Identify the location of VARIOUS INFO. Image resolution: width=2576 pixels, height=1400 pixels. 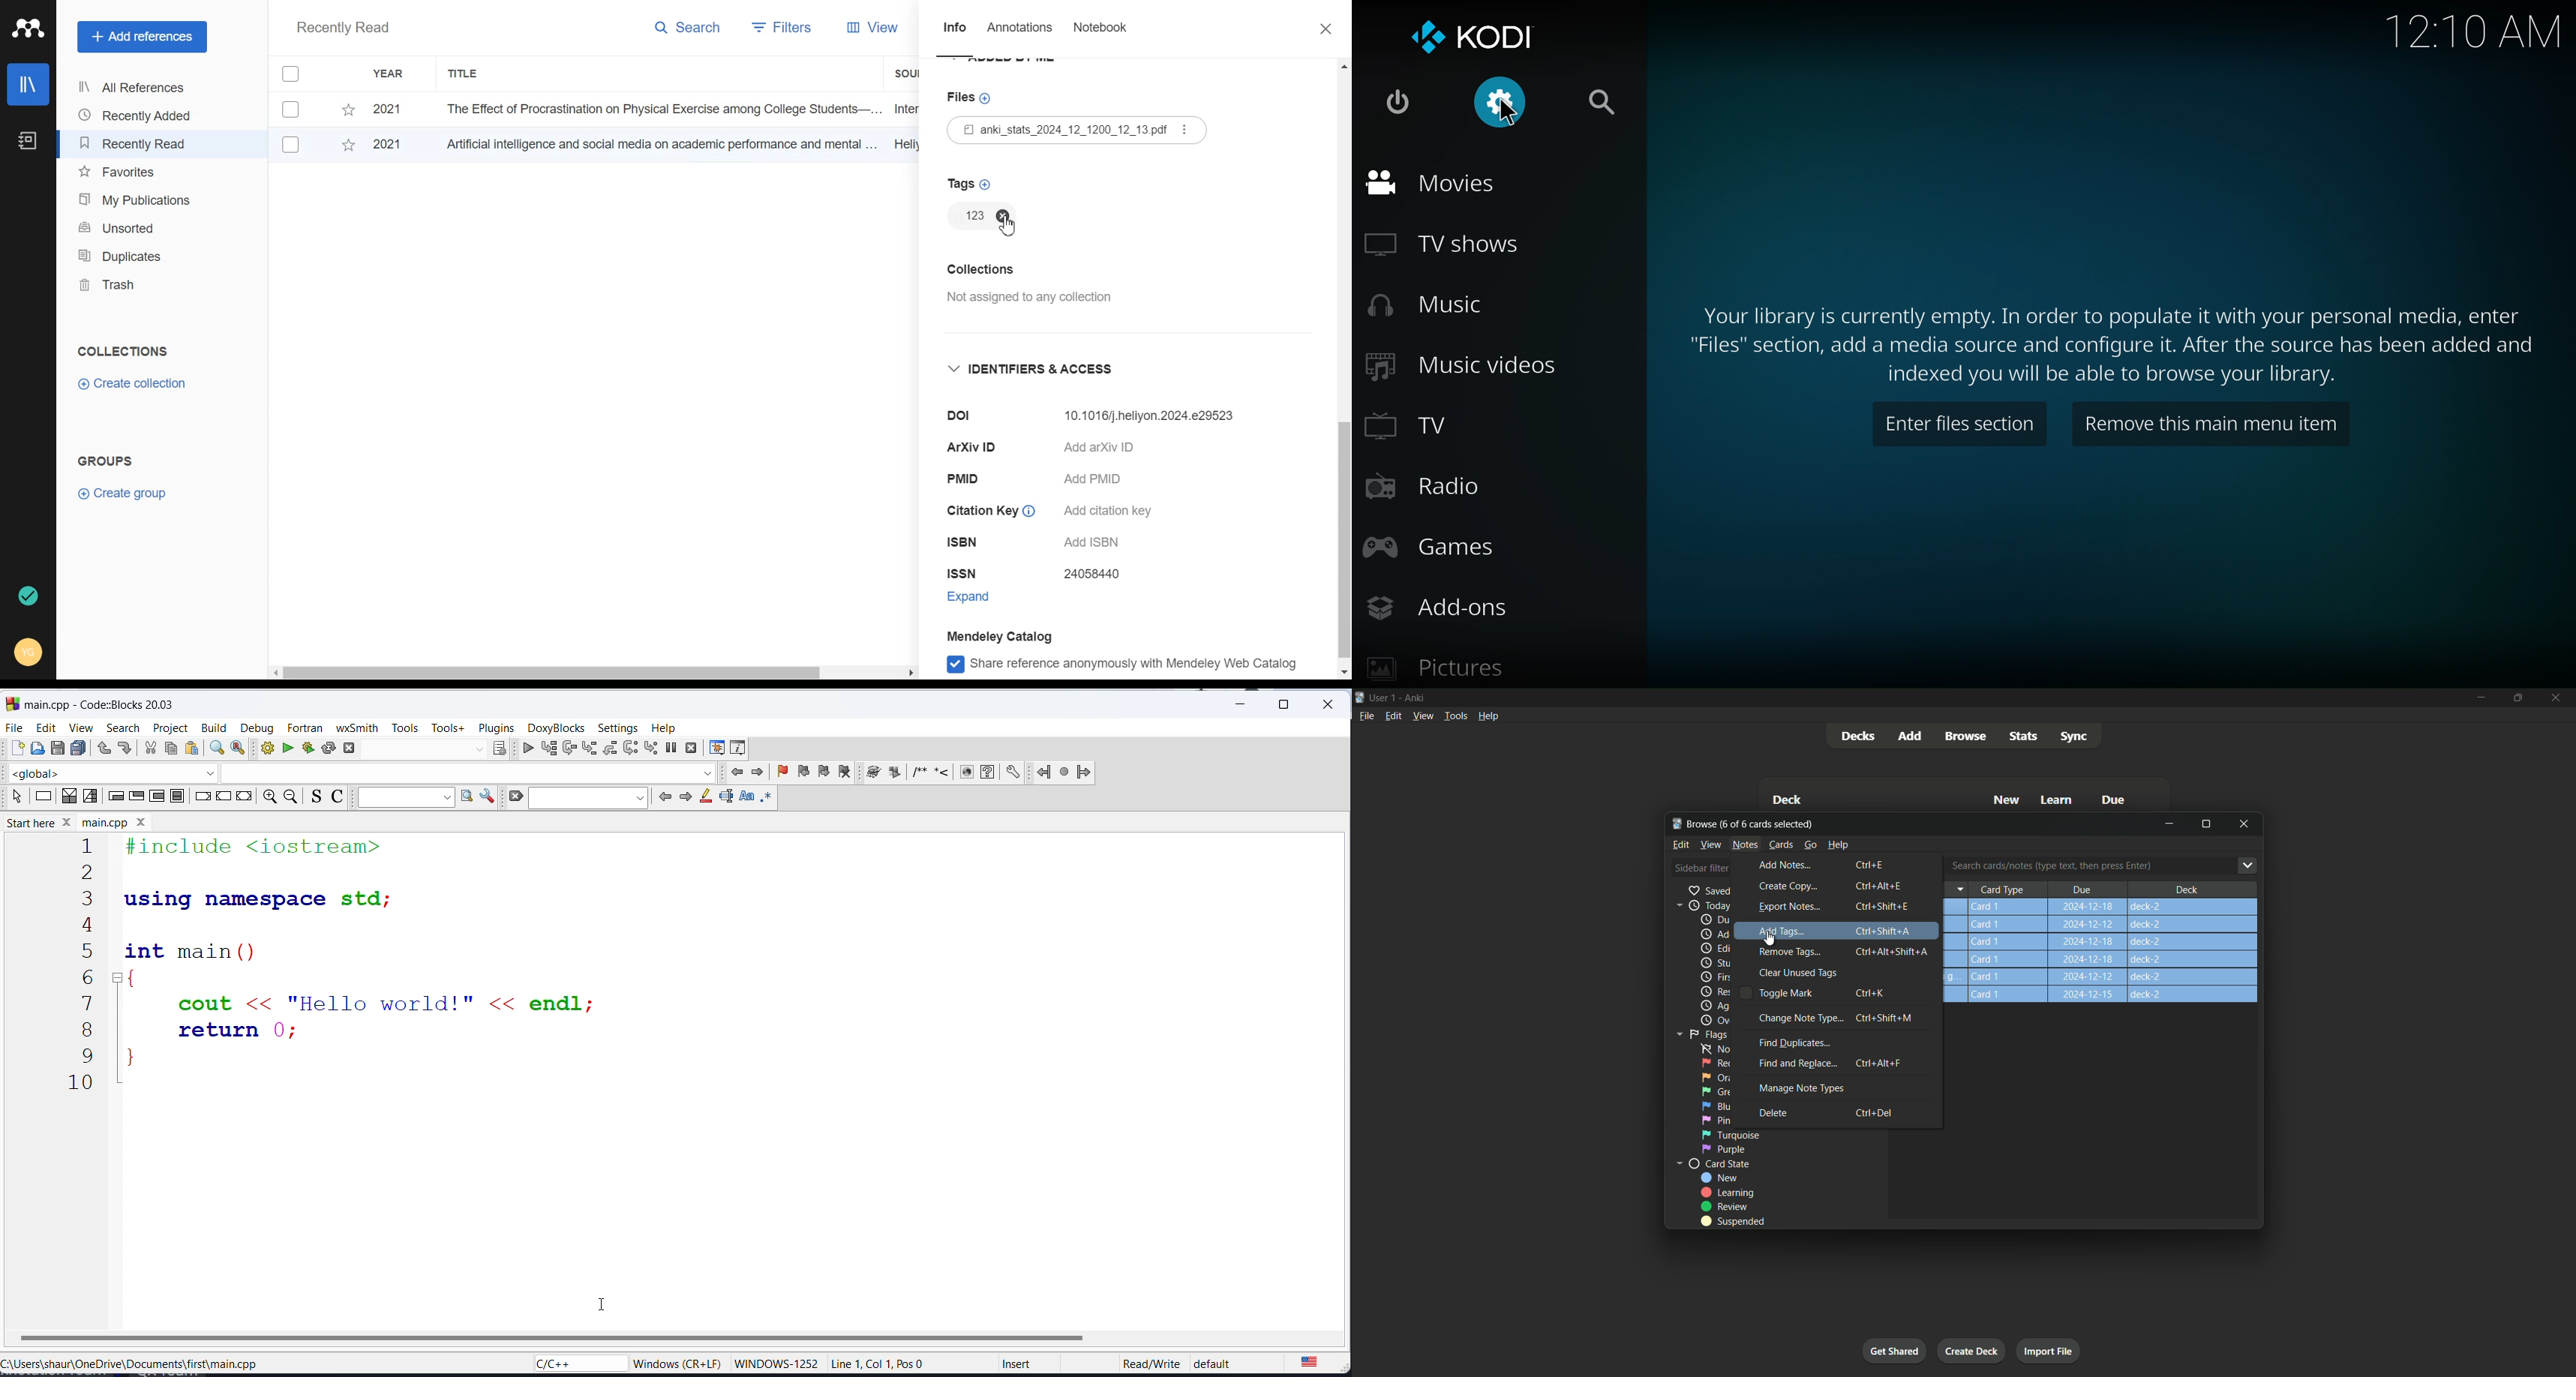
(738, 749).